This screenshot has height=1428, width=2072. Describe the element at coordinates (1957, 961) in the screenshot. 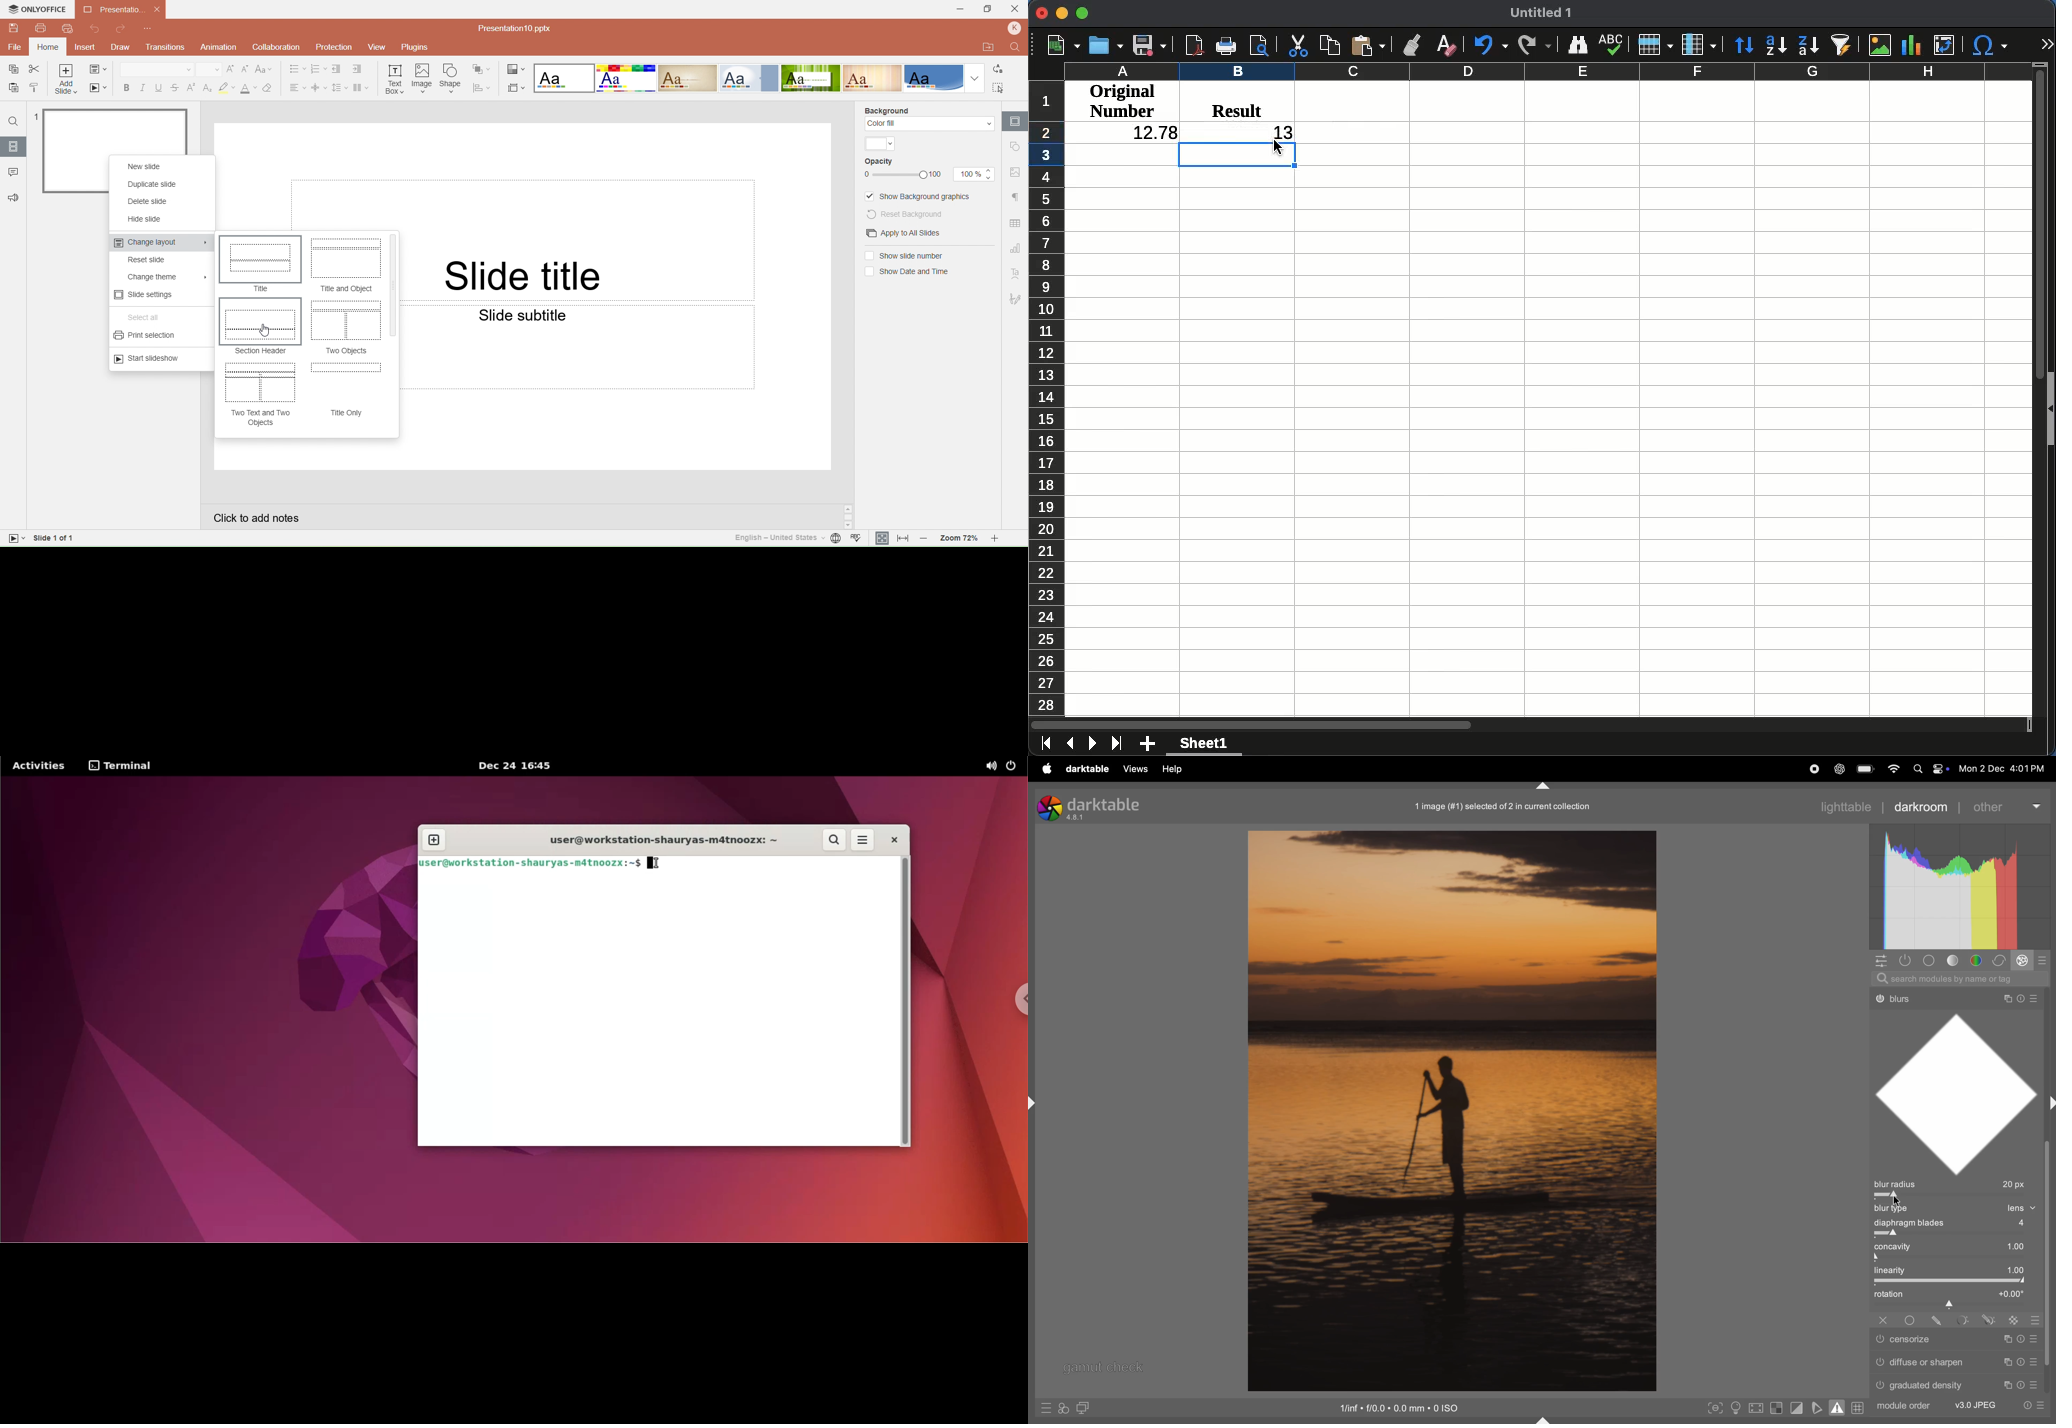

I see `tone` at that location.